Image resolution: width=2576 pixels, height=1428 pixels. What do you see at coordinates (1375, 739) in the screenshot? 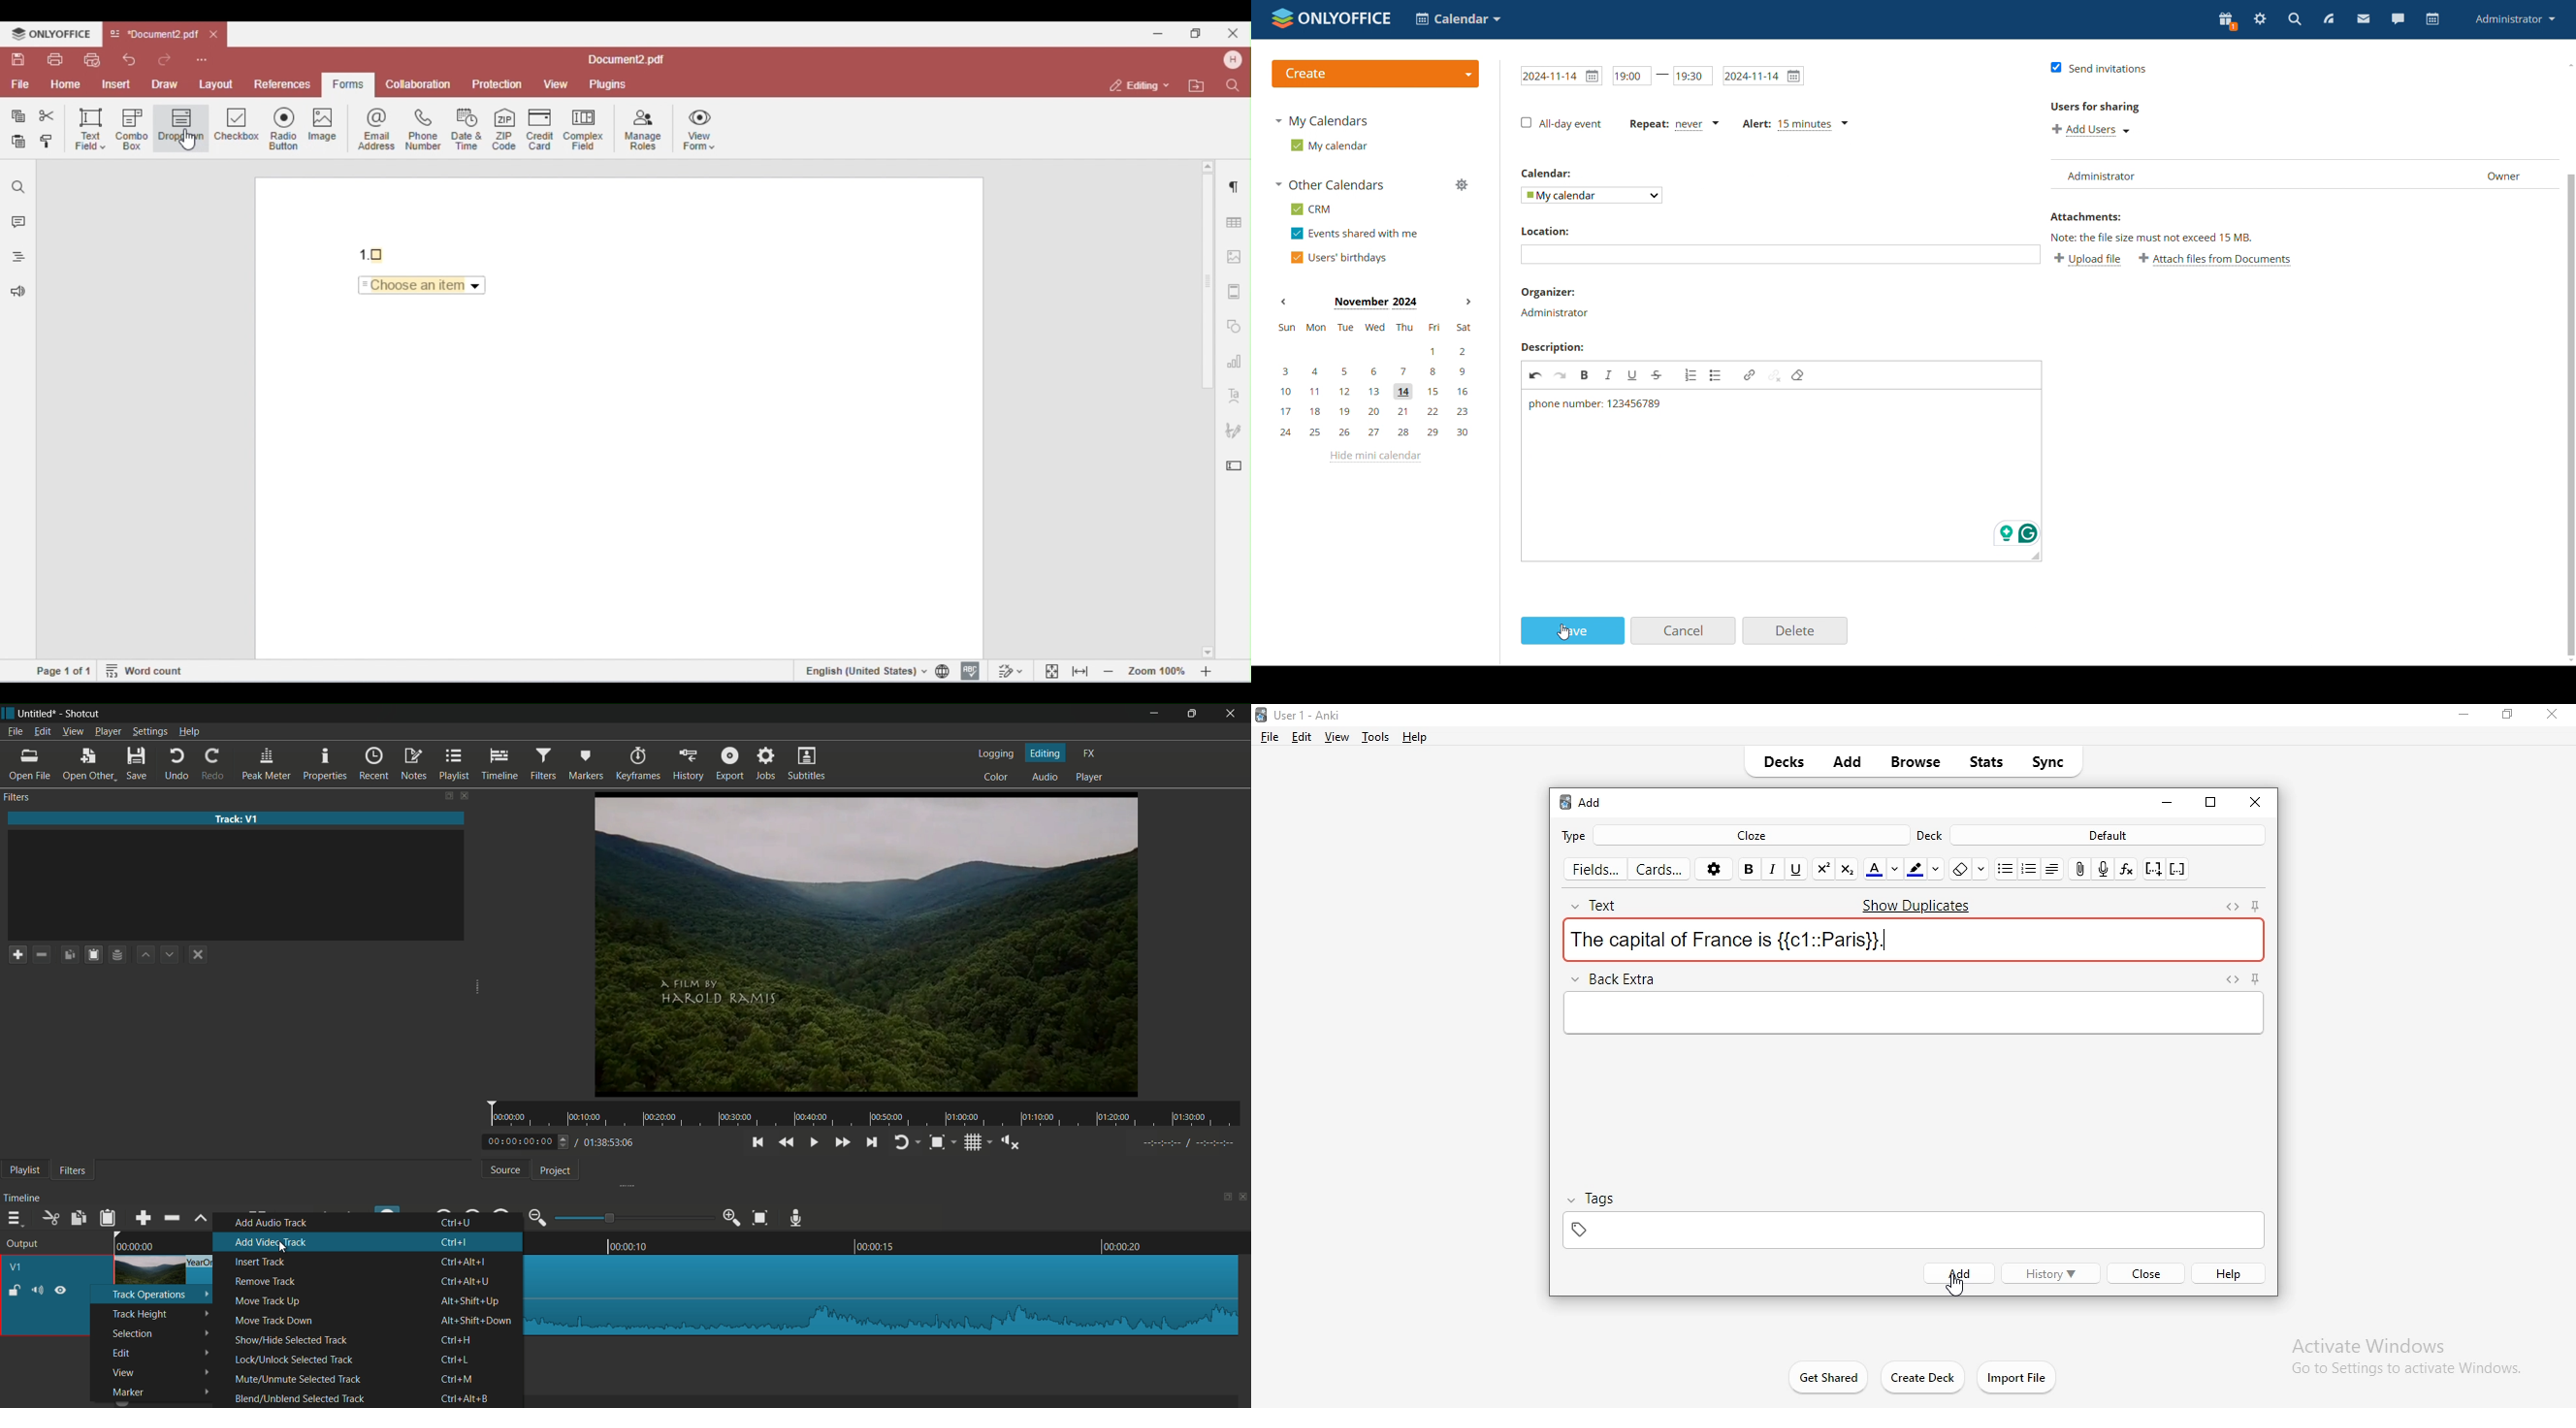
I see `tools` at bounding box center [1375, 739].